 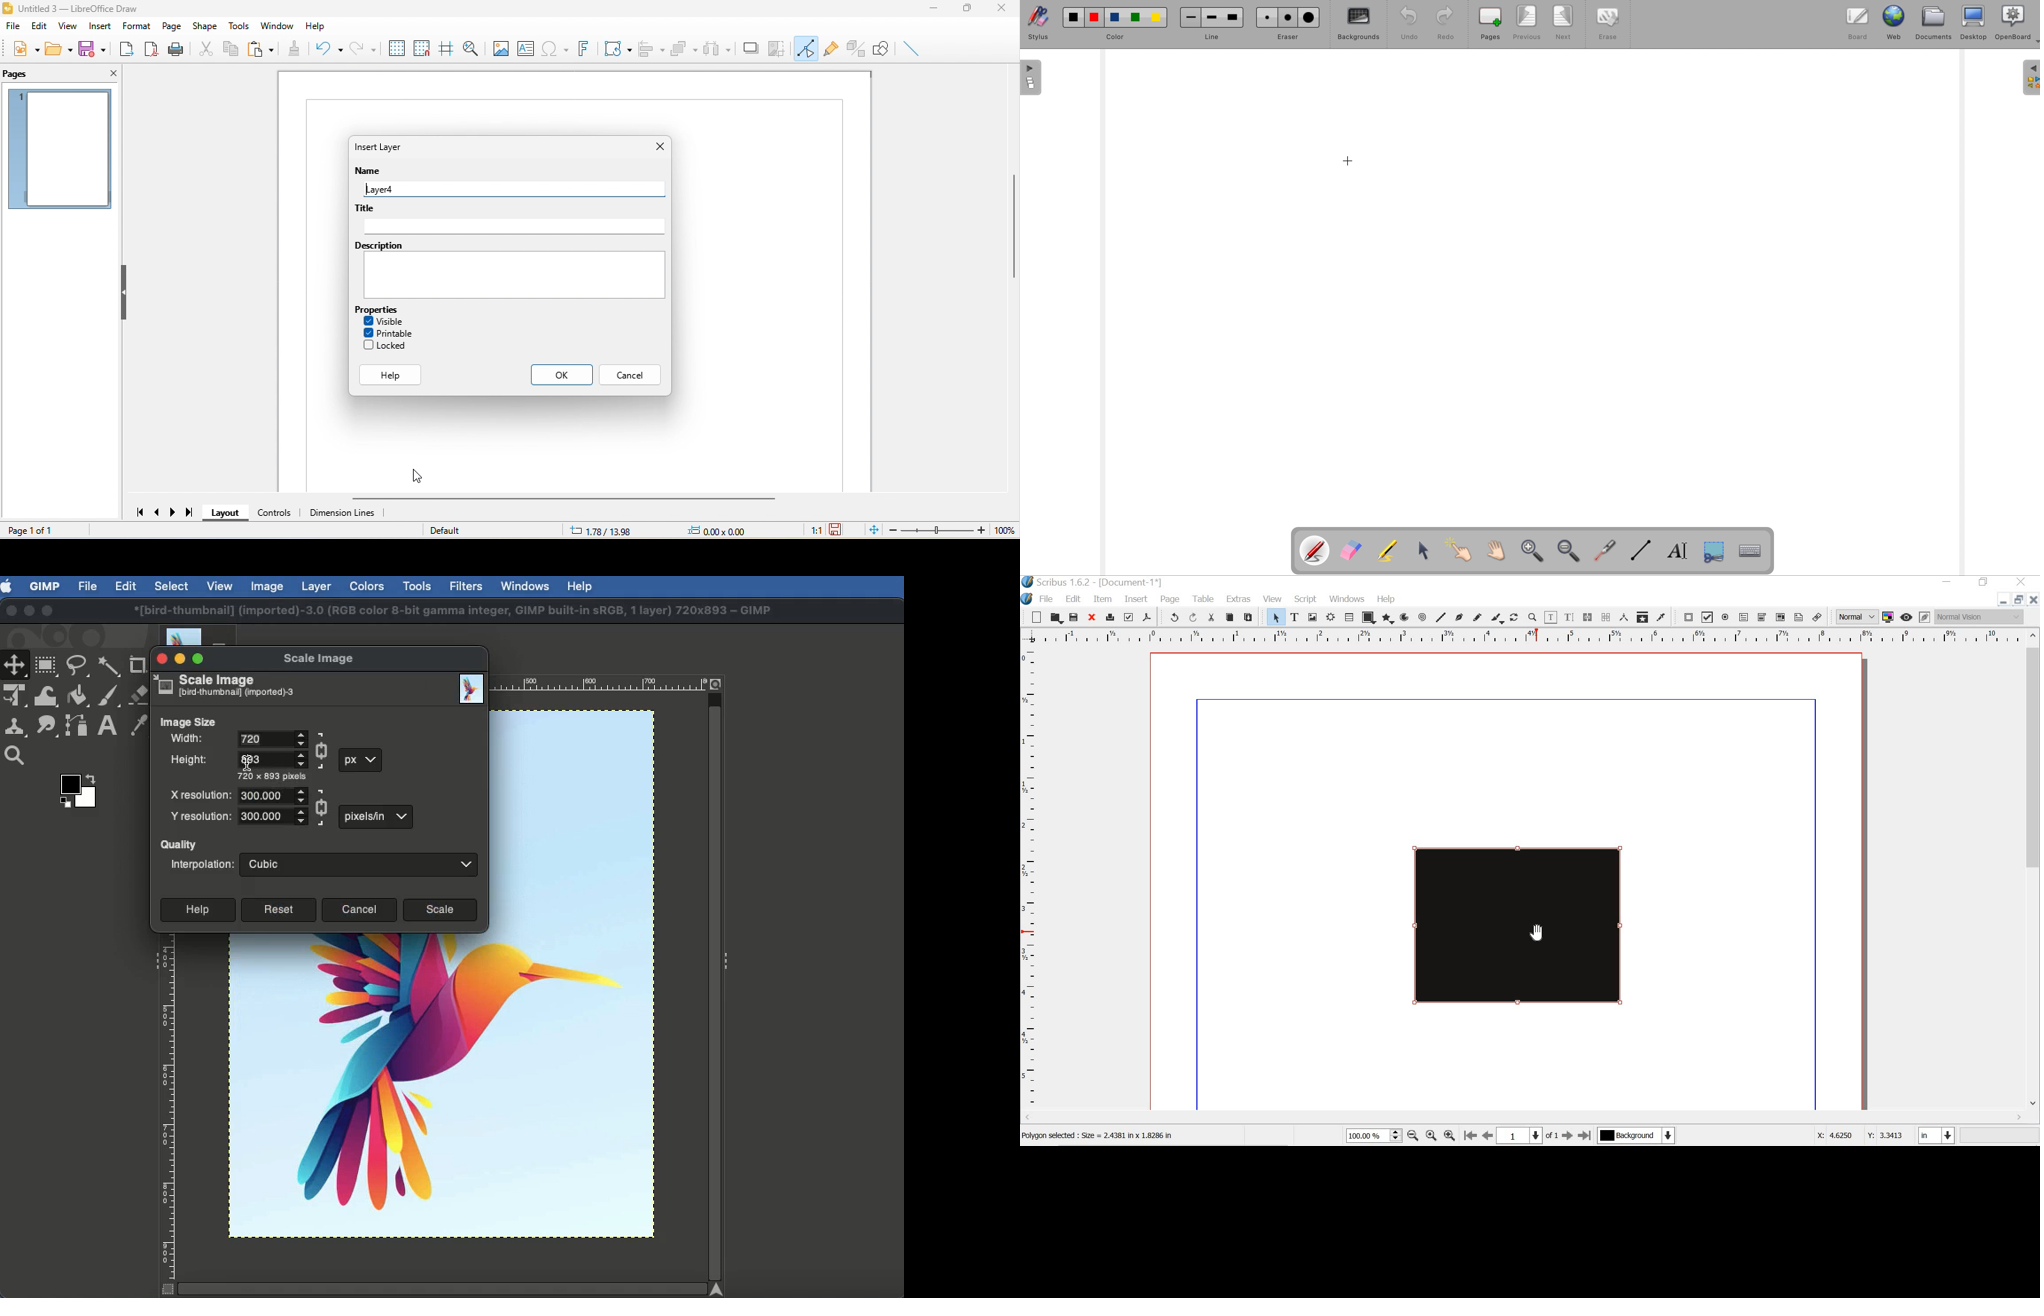 What do you see at coordinates (440, 912) in the screenshot?
I see `Scale` at bounding box center [440, 912].